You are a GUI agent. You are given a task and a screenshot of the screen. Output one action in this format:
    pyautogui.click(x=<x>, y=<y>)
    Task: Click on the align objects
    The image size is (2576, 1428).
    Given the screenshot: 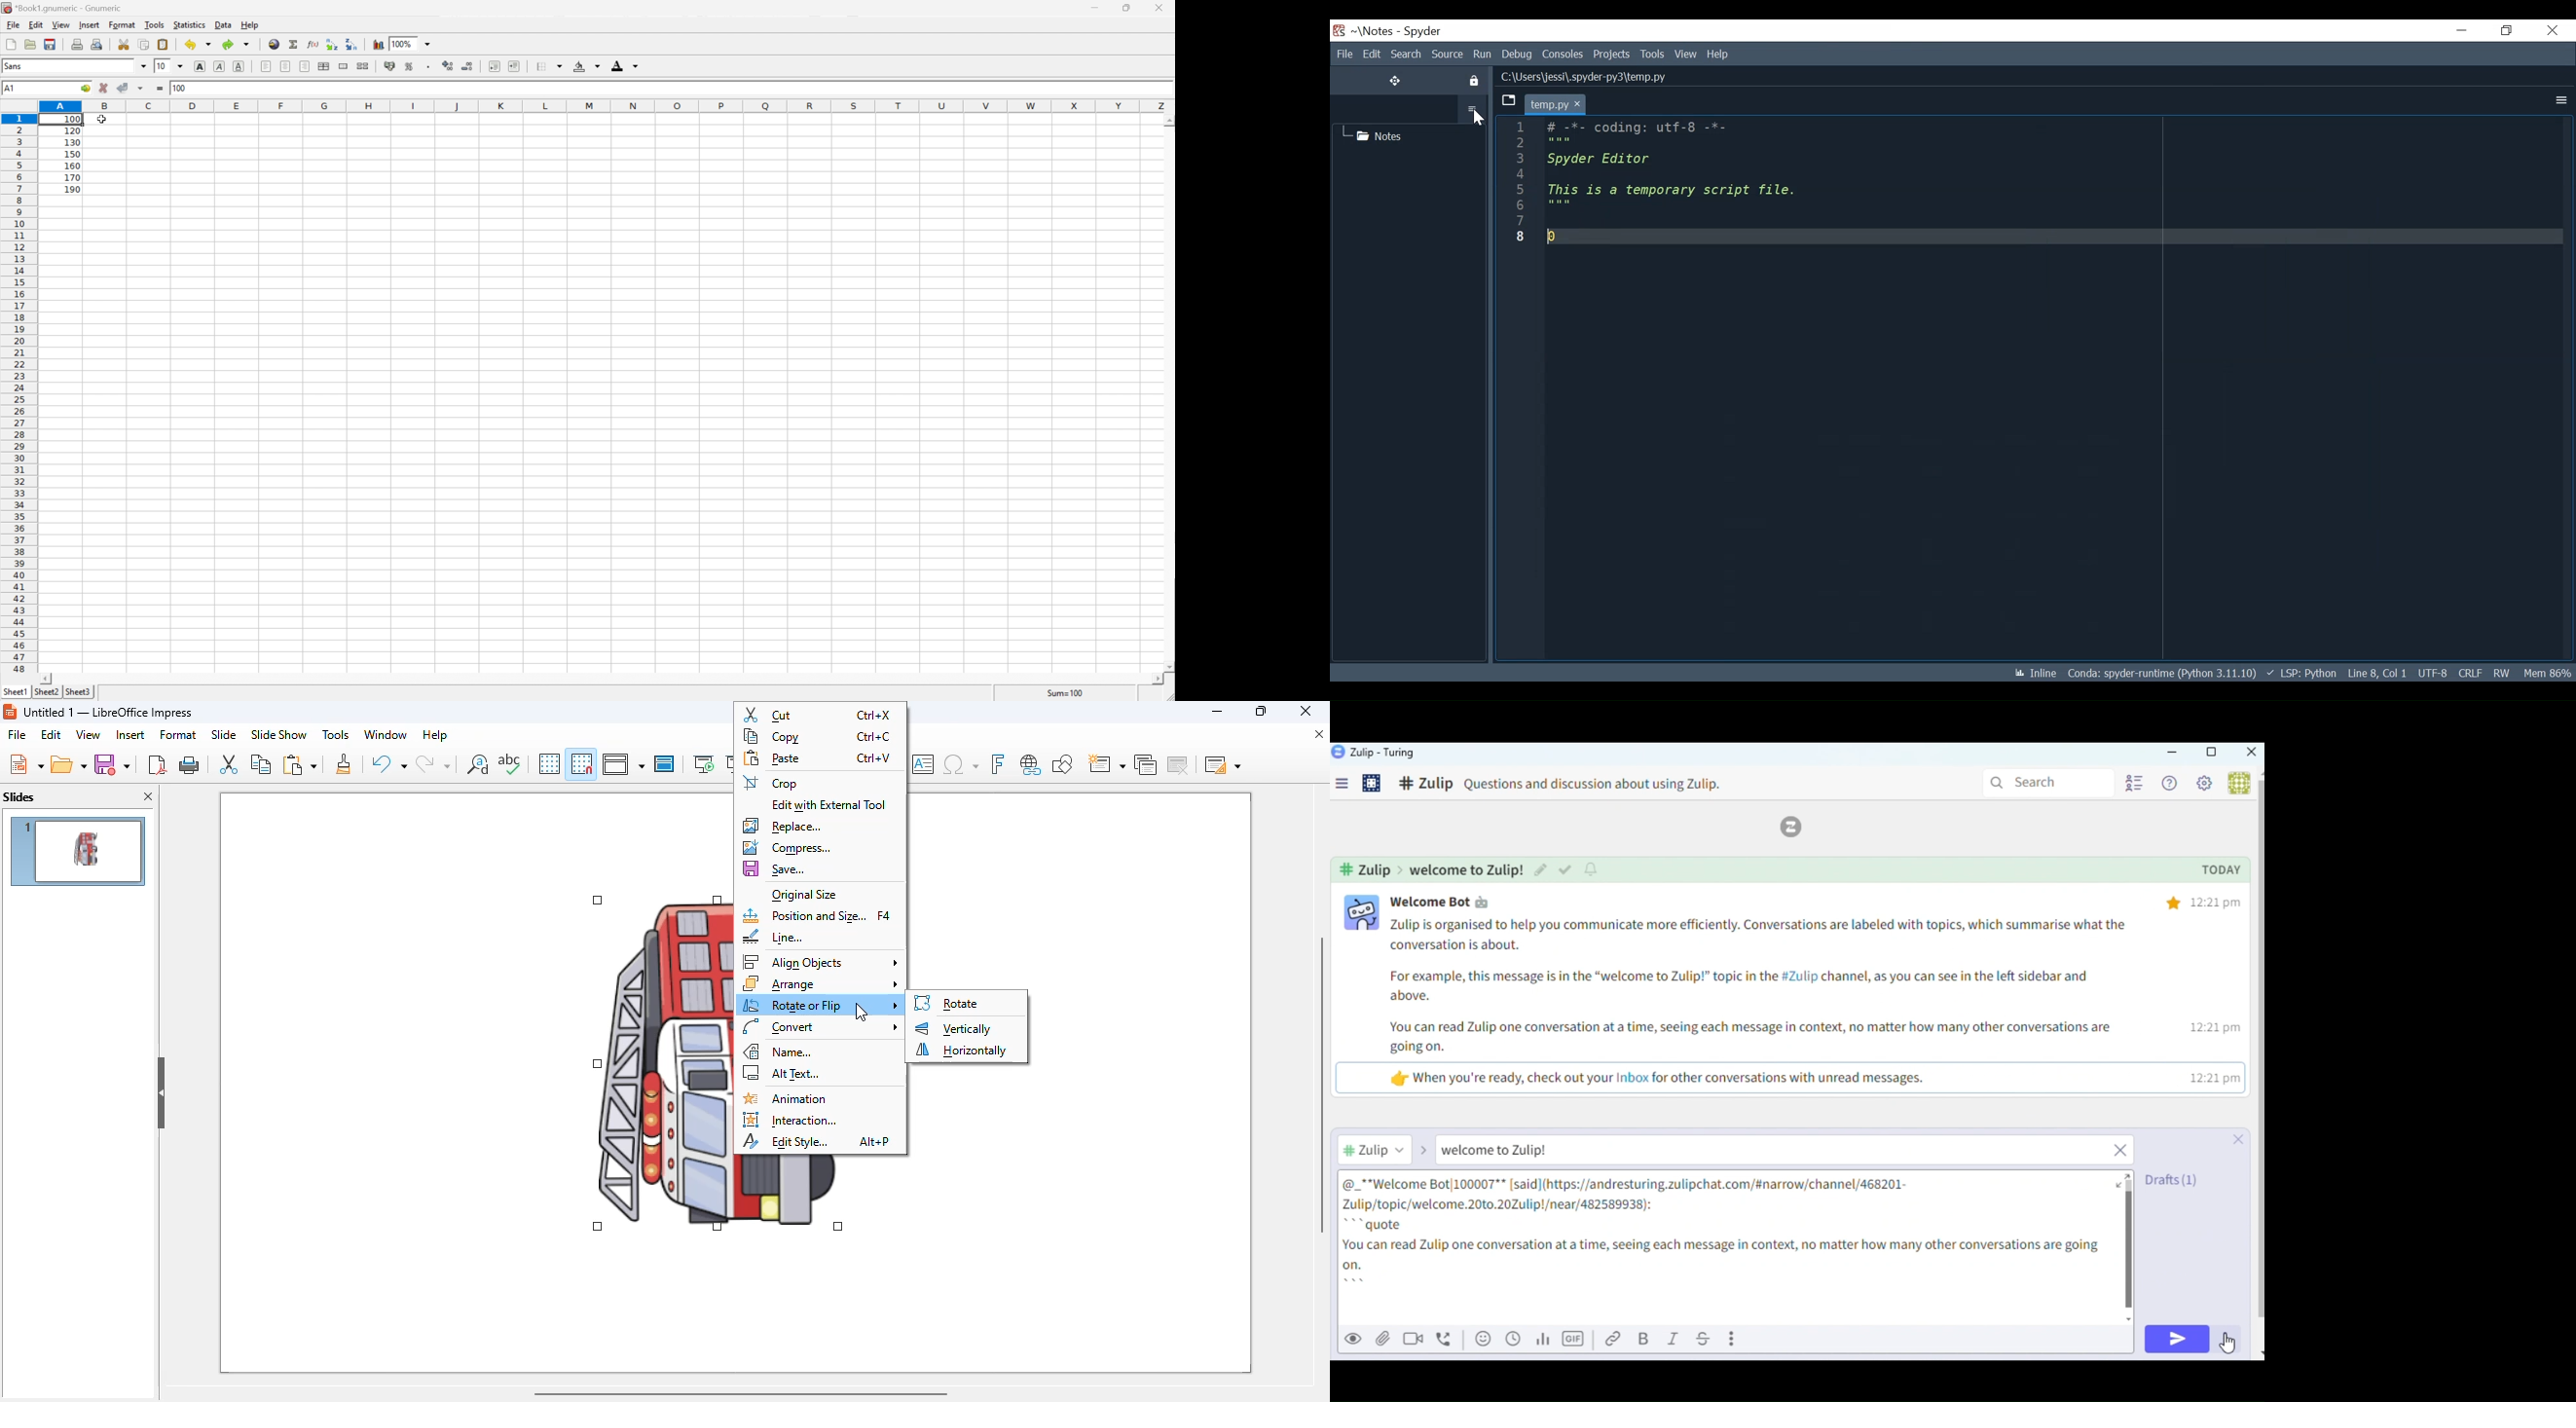 What is the action you would take?
    pyautogui.click(x=822, y=962)
    